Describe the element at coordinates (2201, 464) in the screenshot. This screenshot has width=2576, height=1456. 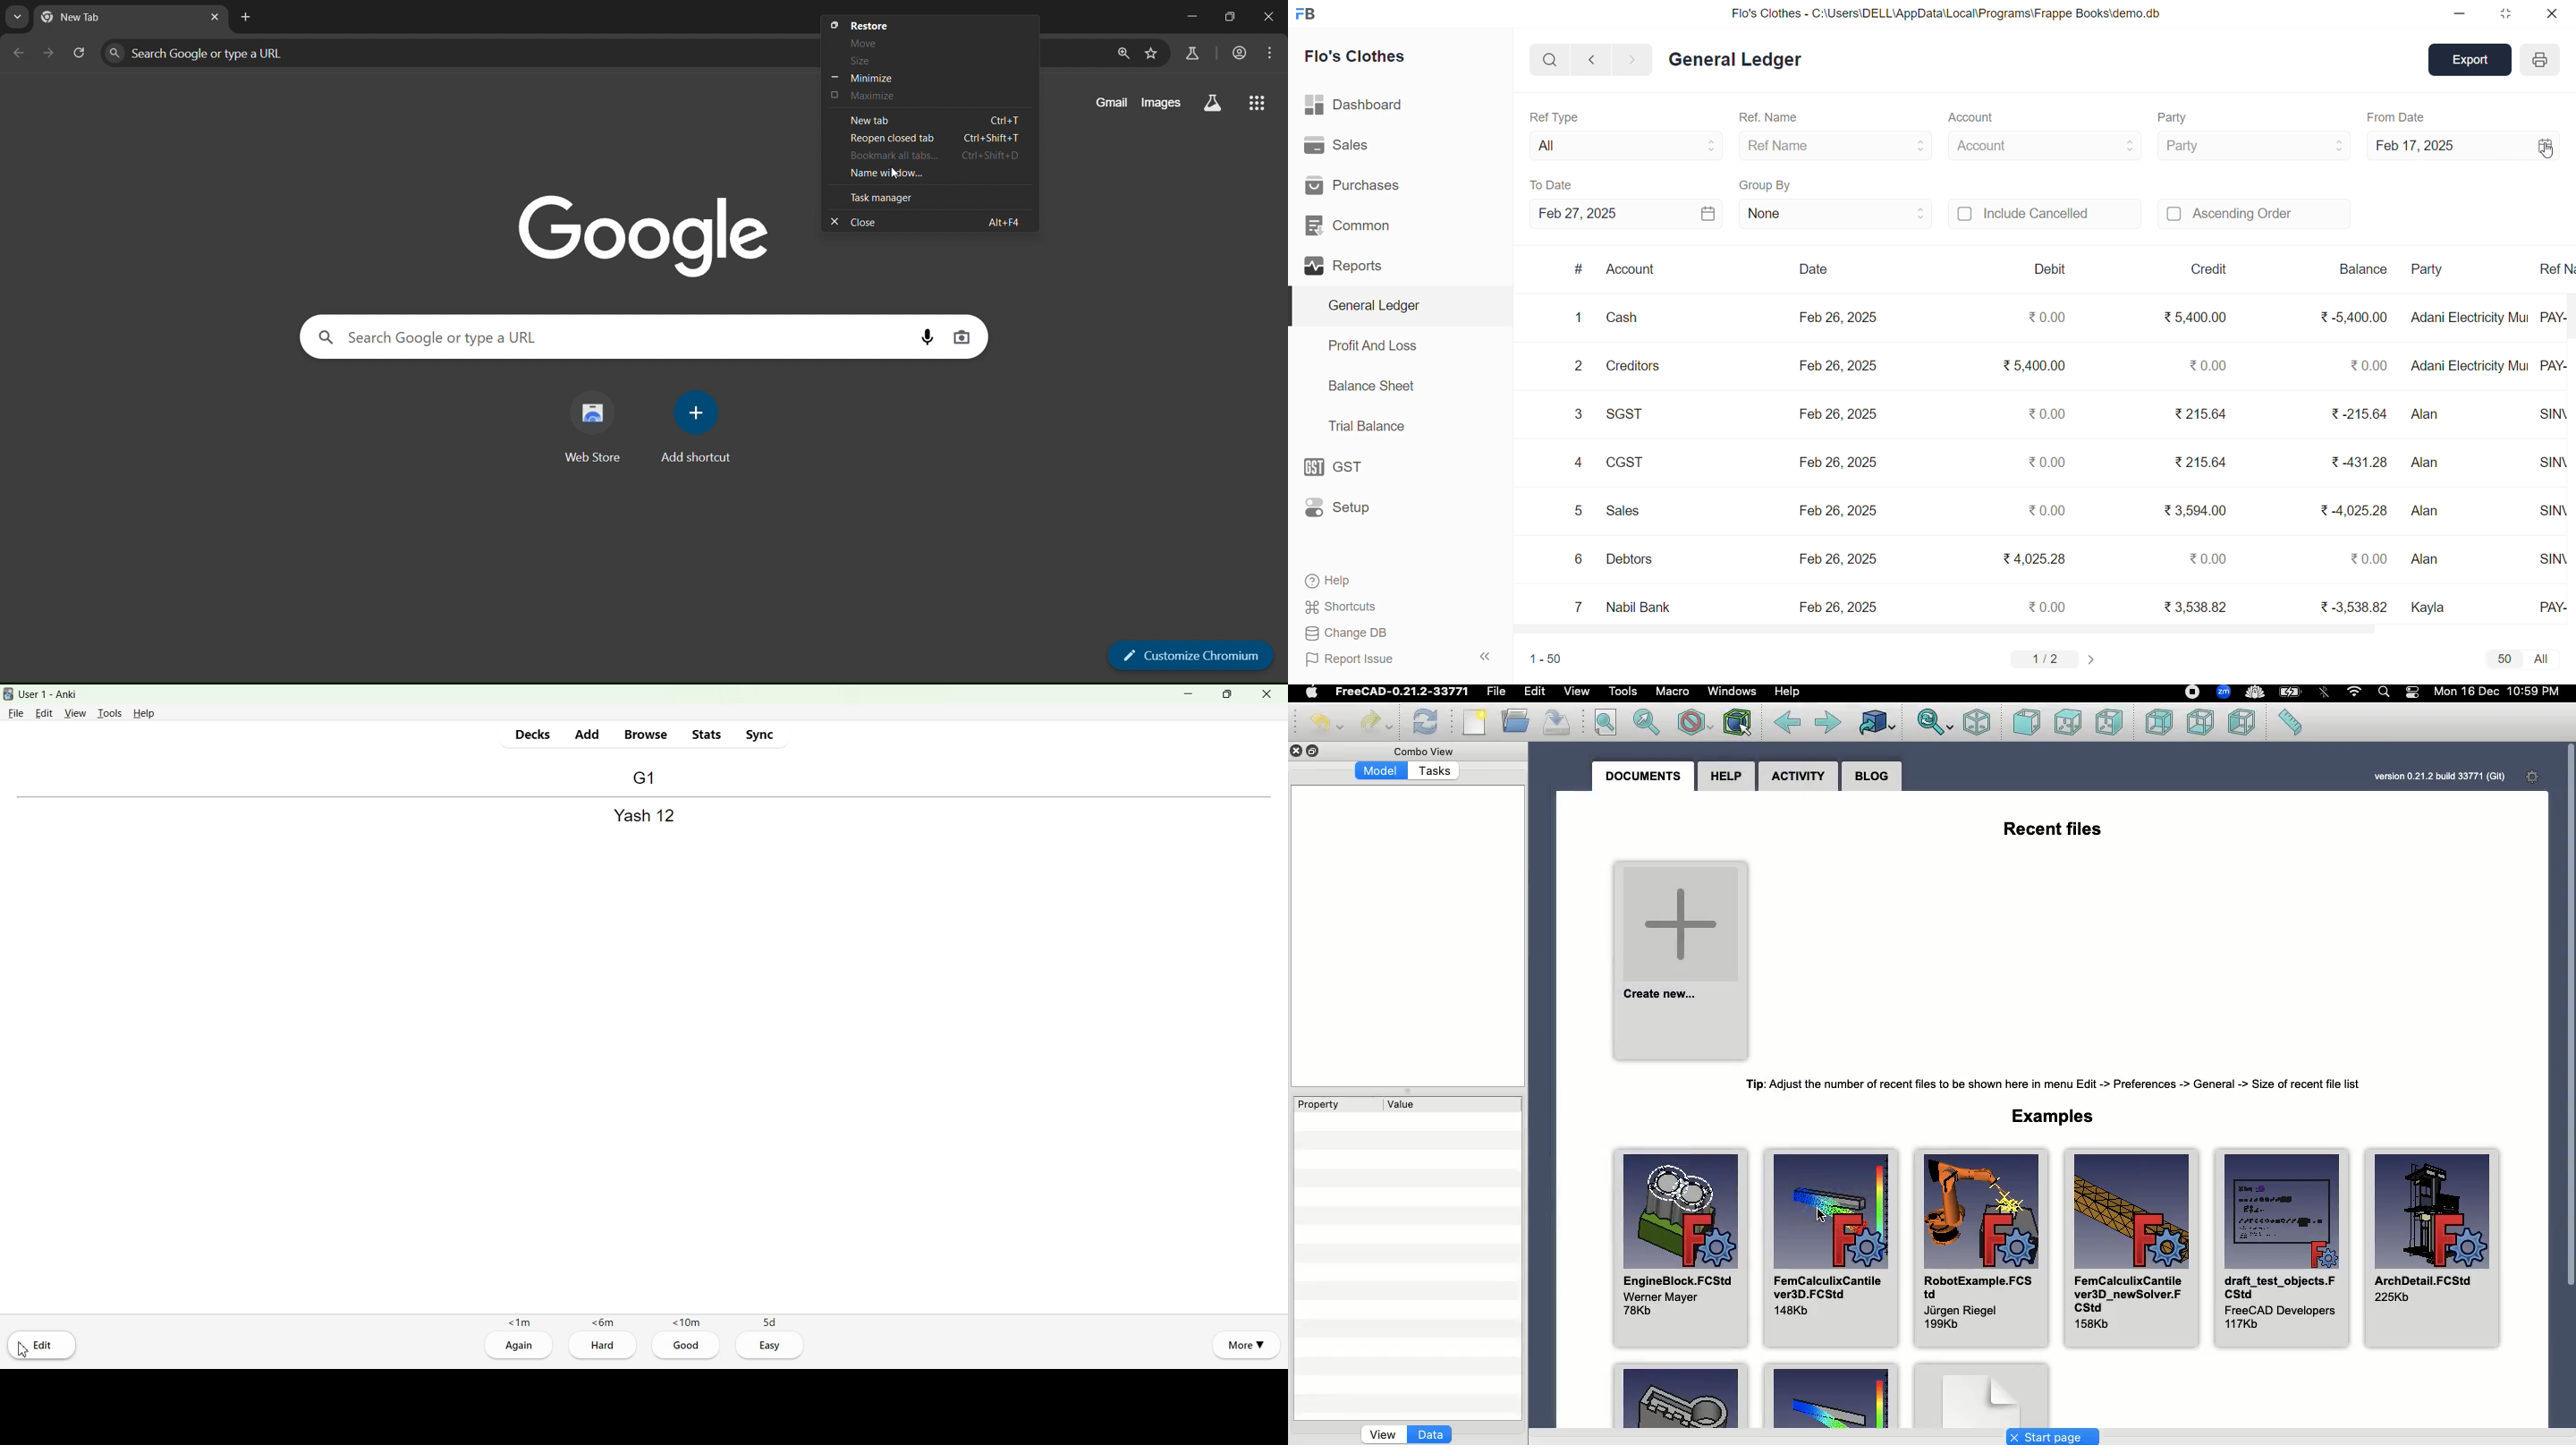
I see `₹ 215.64` at that location.